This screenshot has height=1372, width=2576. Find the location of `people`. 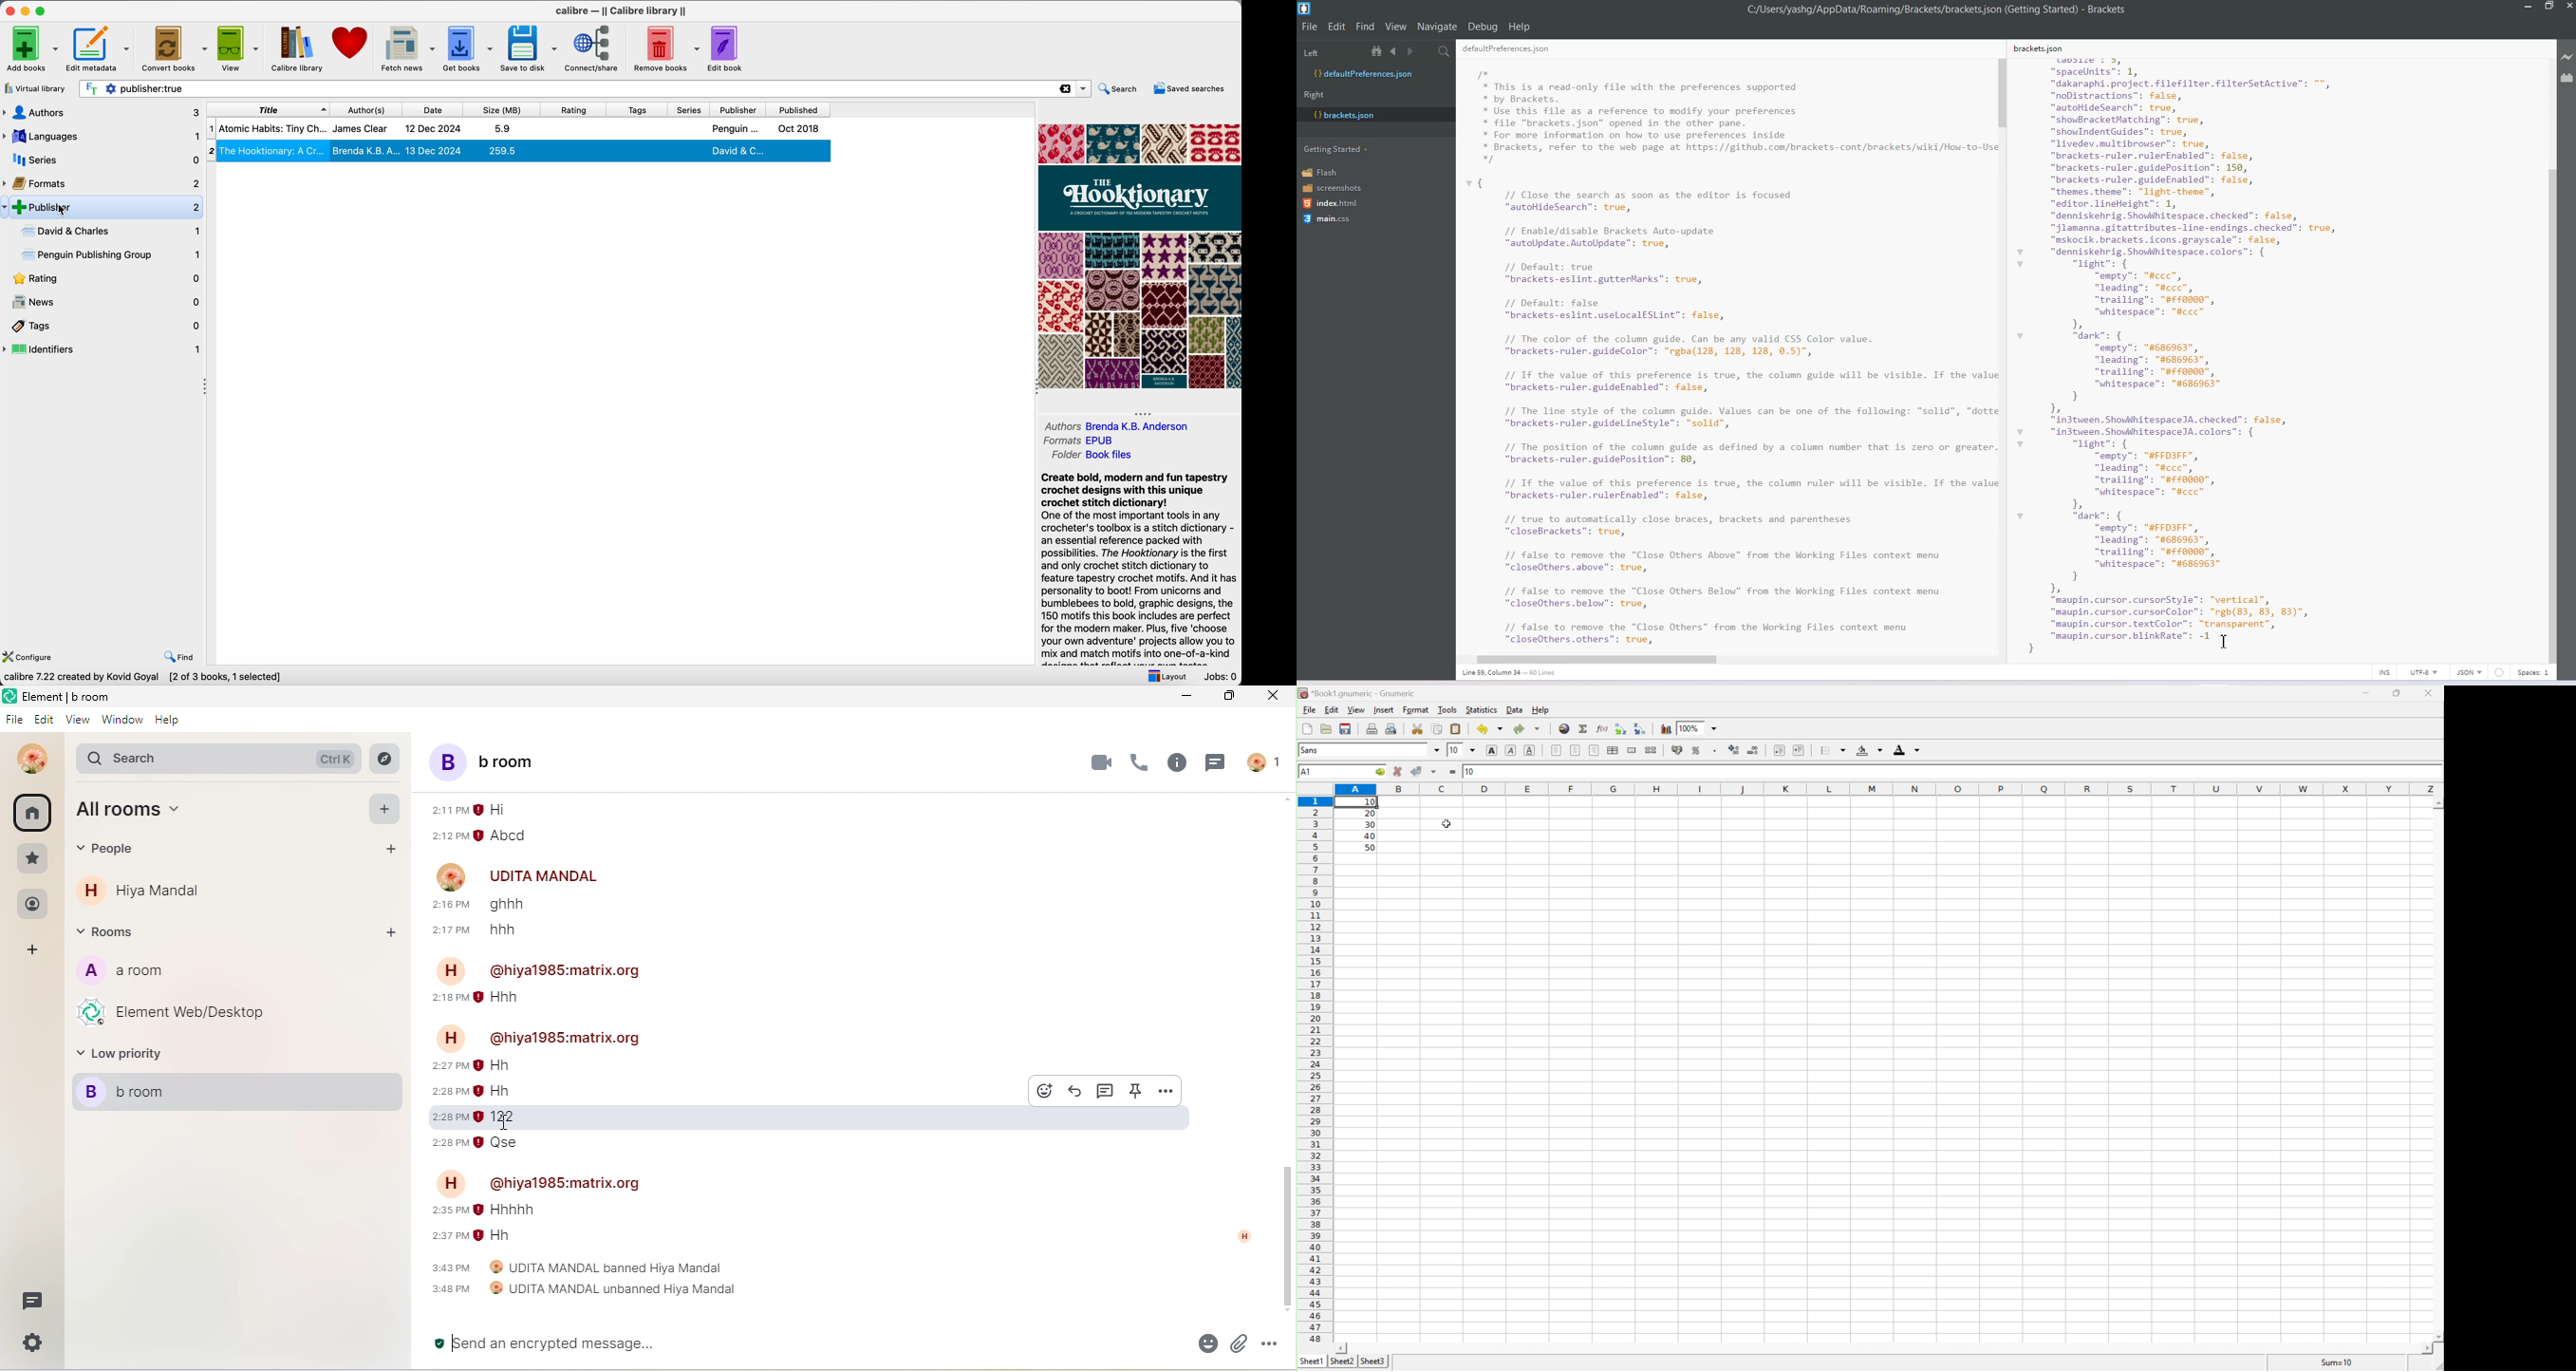

people is located at coordinates (32, 905).